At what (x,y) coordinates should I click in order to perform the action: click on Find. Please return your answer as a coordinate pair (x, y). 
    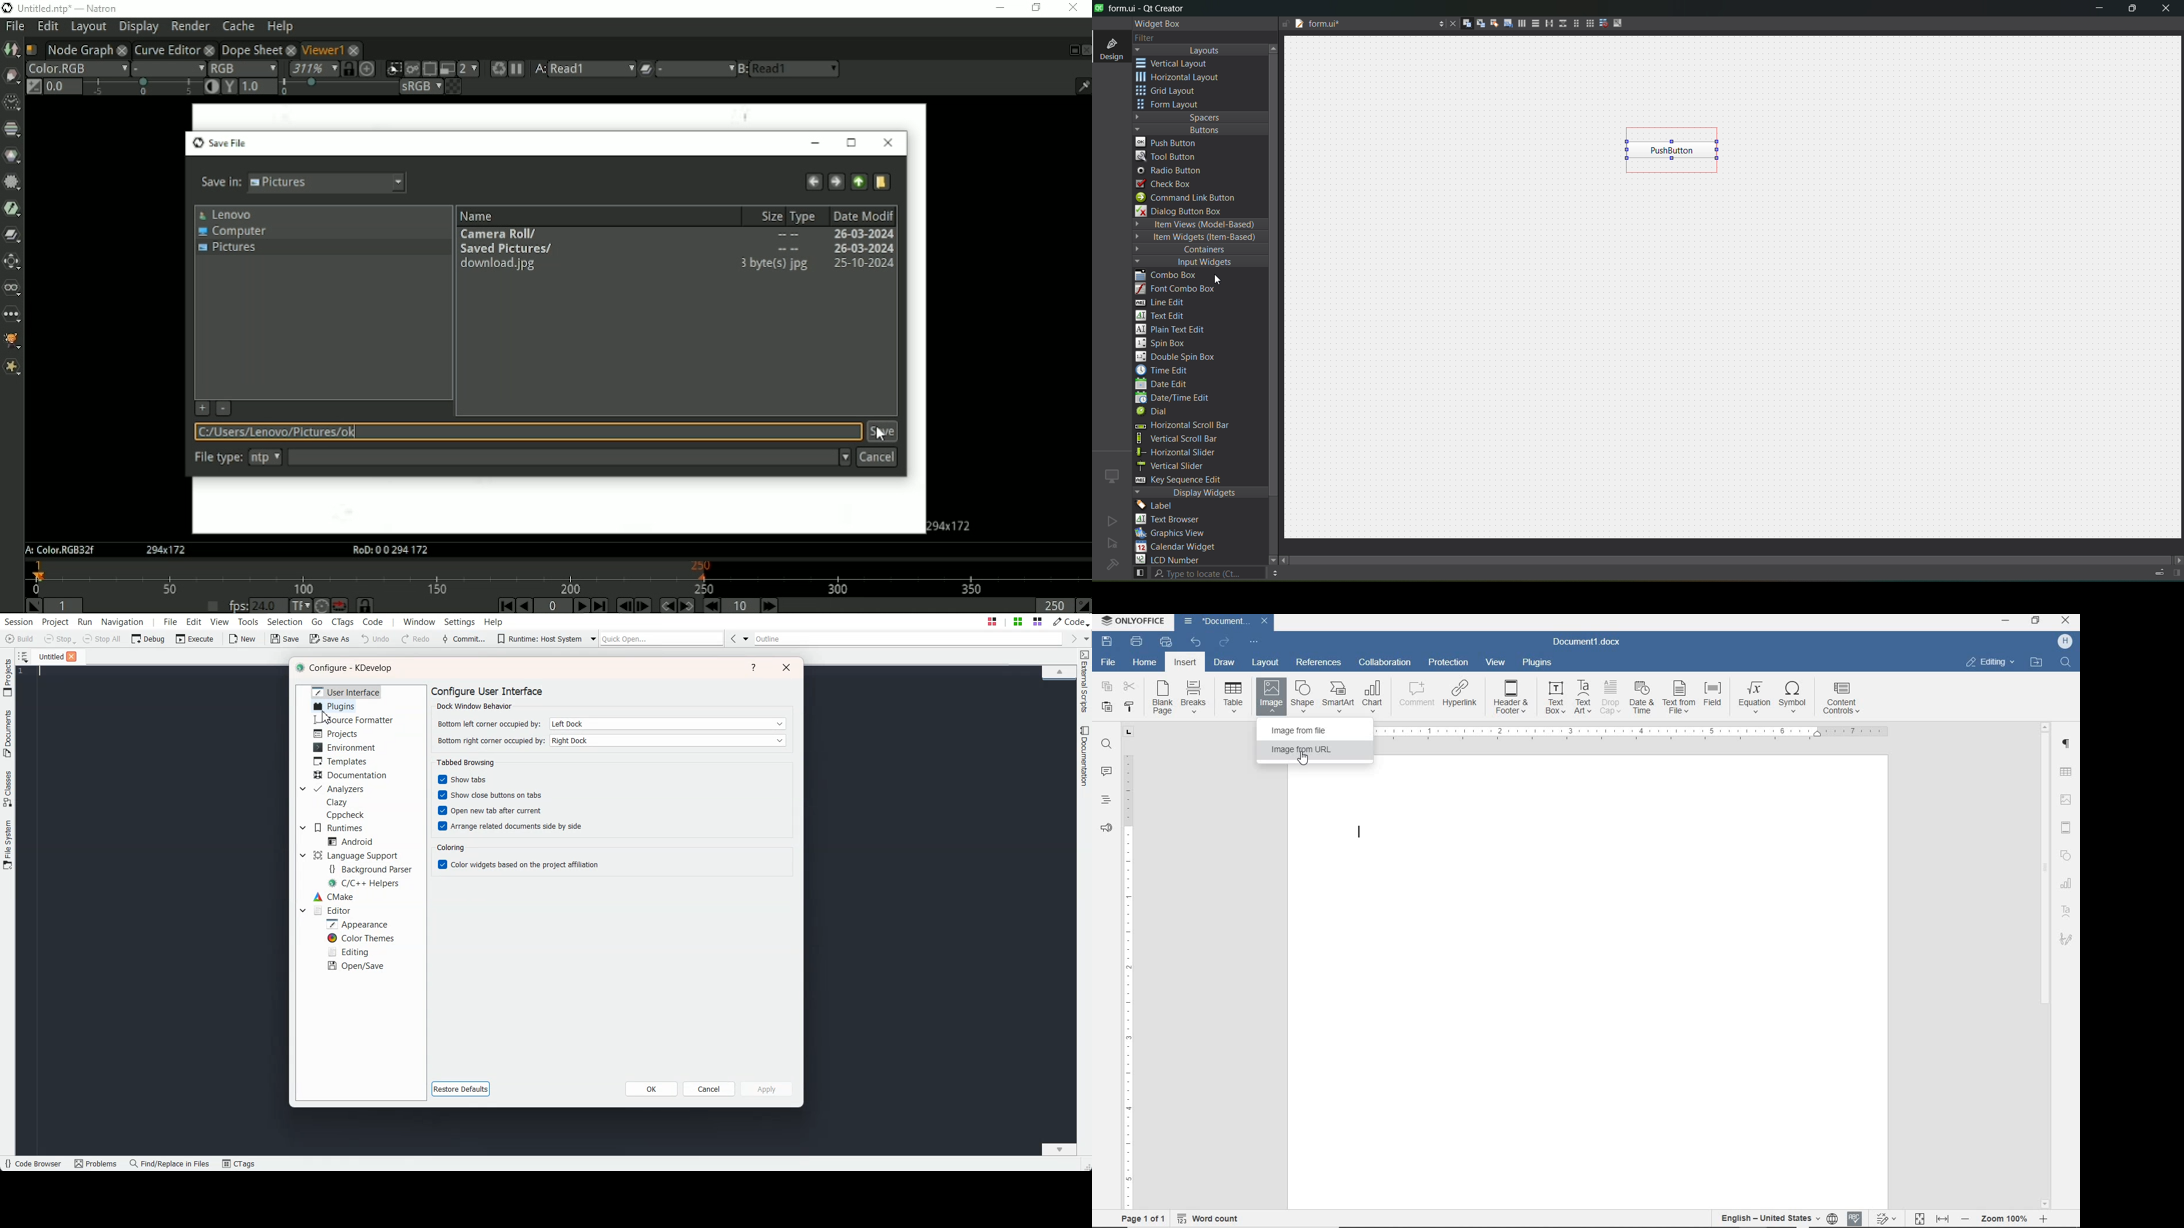
    Looking at the image, I should click on (2068, 663).